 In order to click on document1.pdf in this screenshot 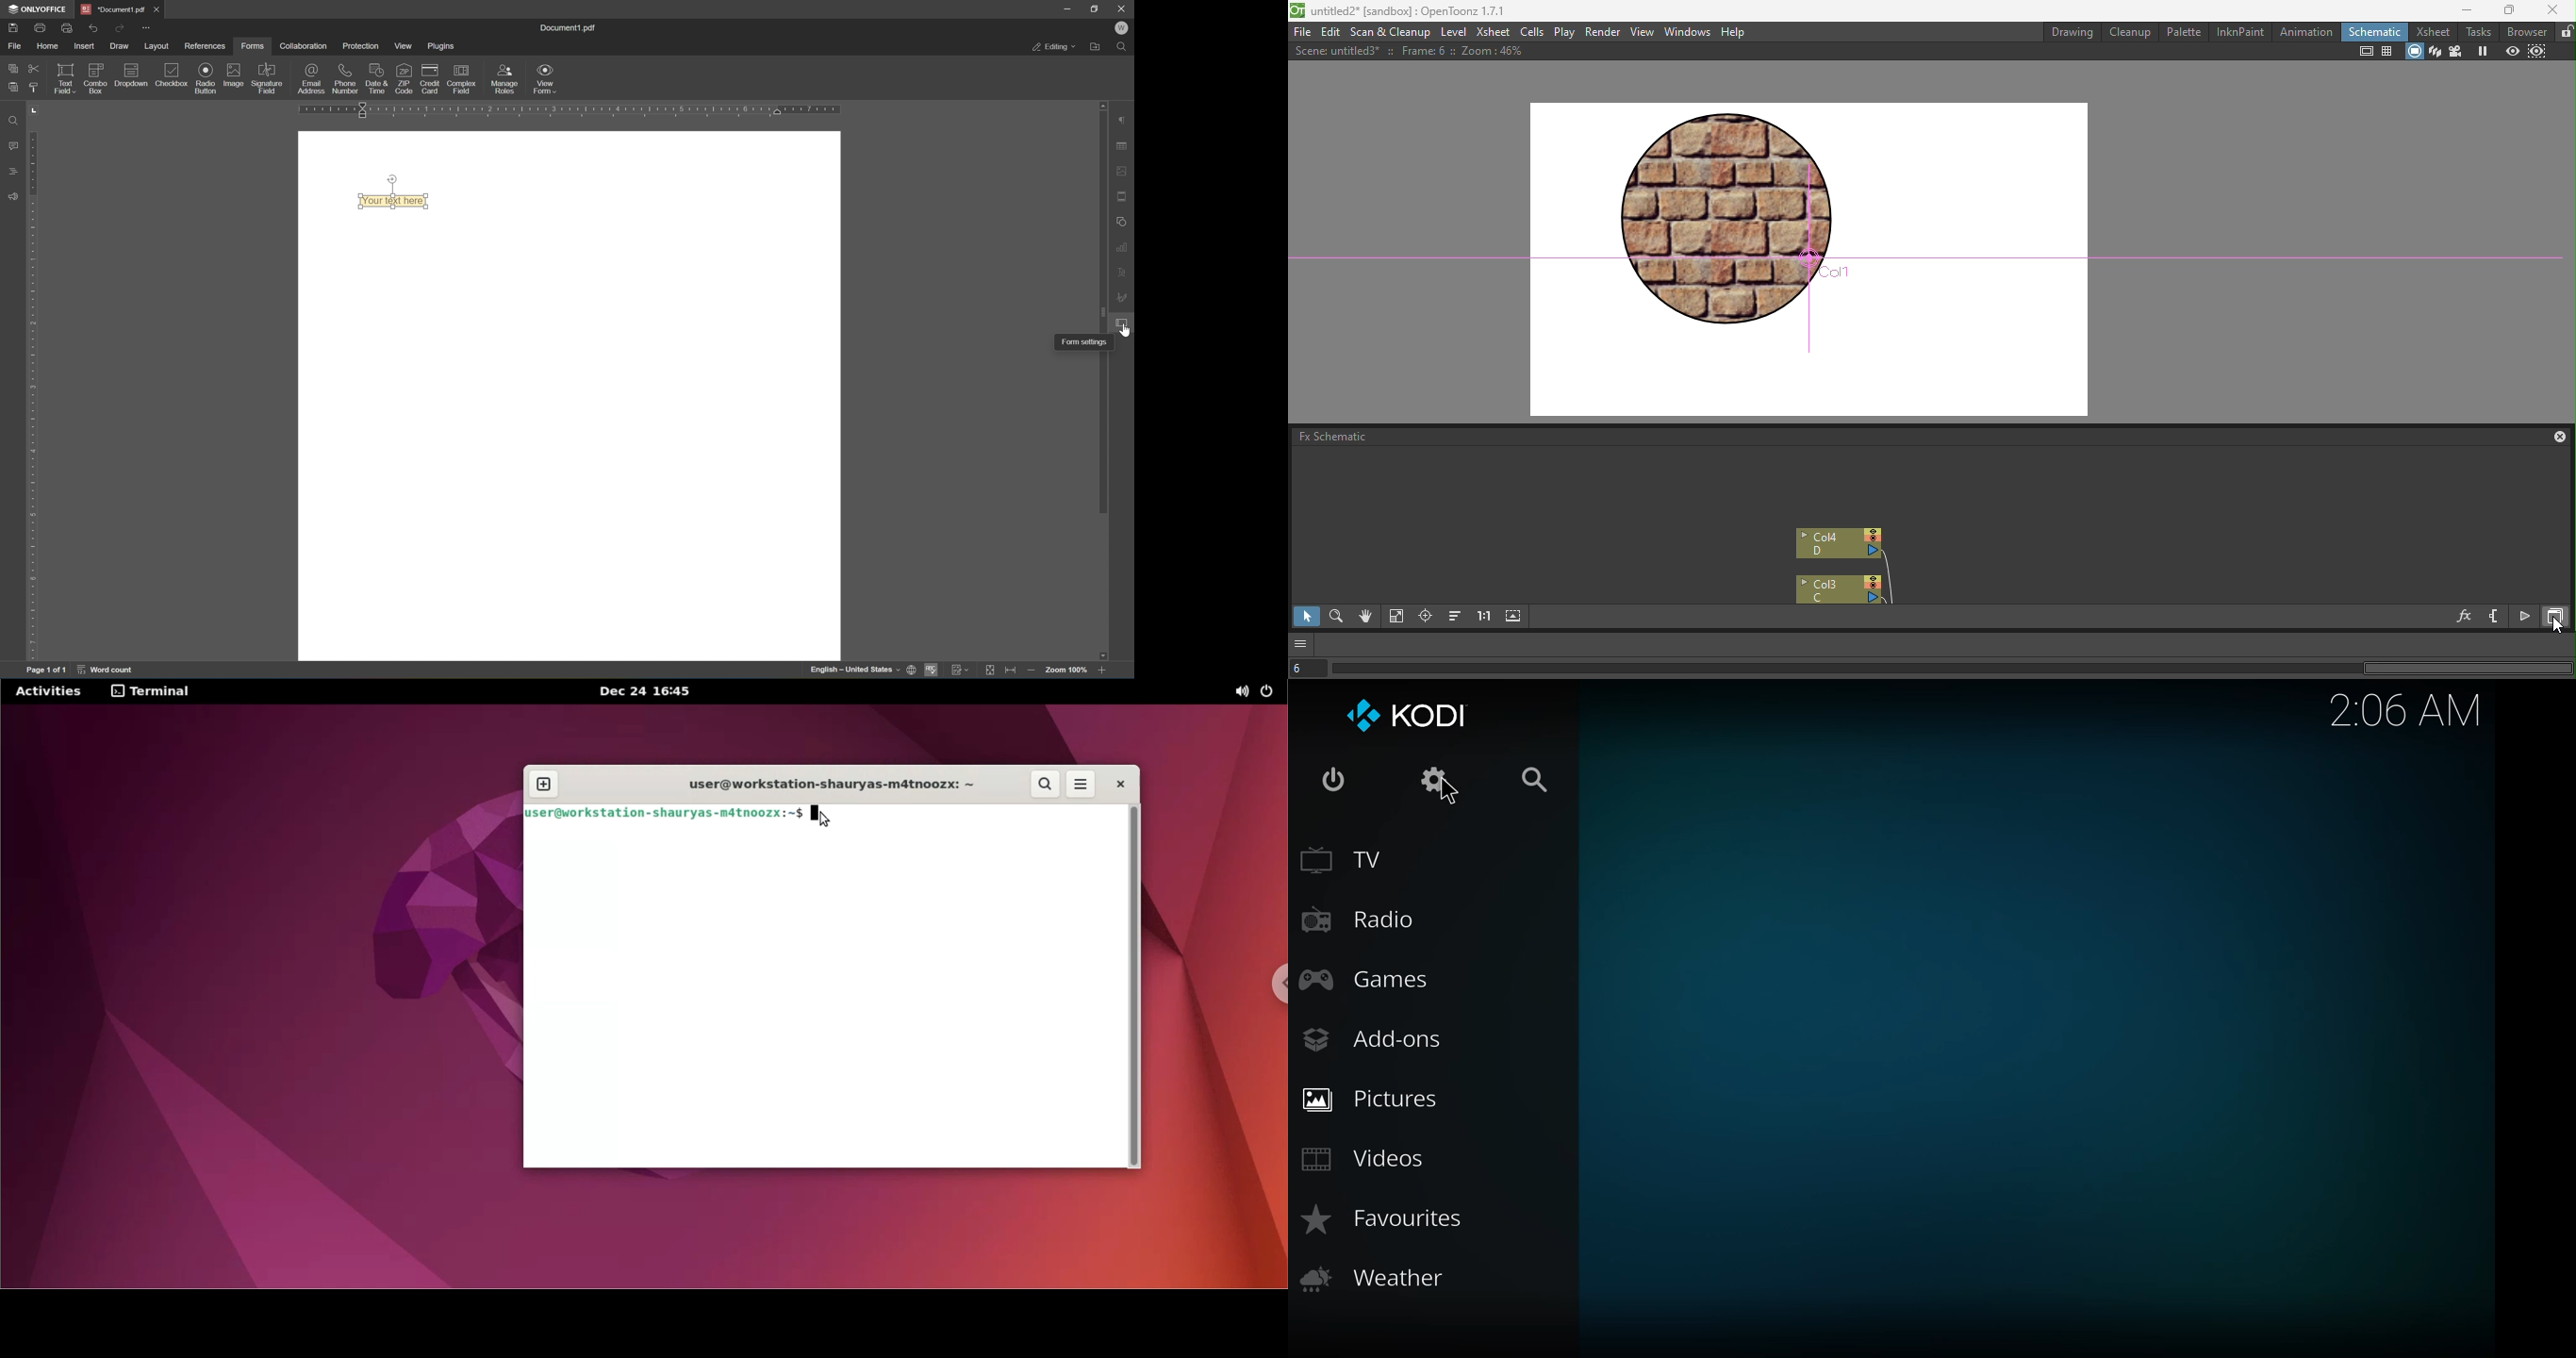, I will do `click(110, 8)`.